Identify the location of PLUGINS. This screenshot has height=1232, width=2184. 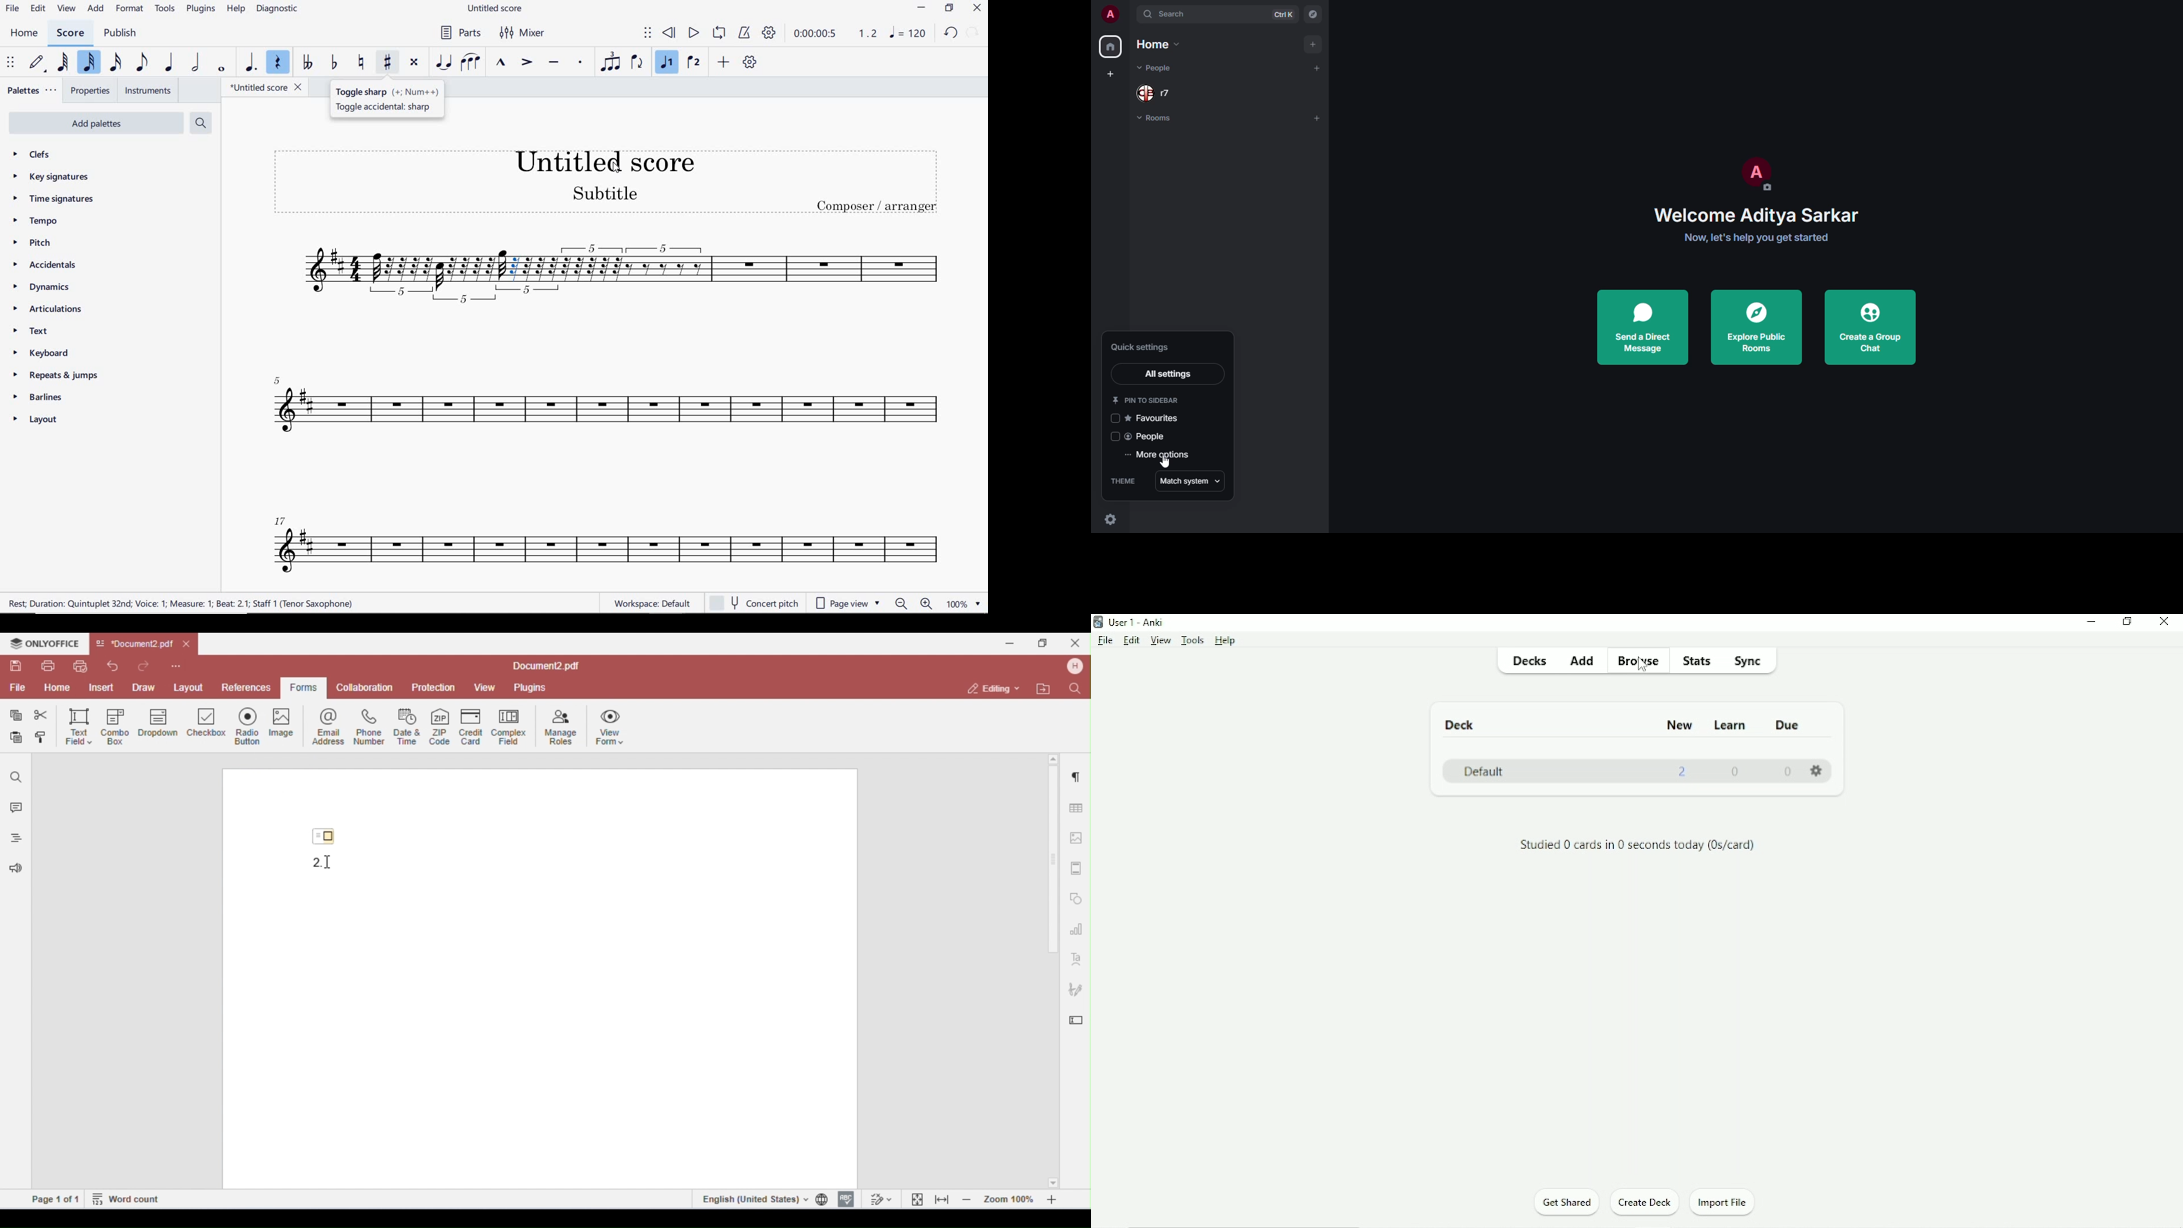
(201, 9).